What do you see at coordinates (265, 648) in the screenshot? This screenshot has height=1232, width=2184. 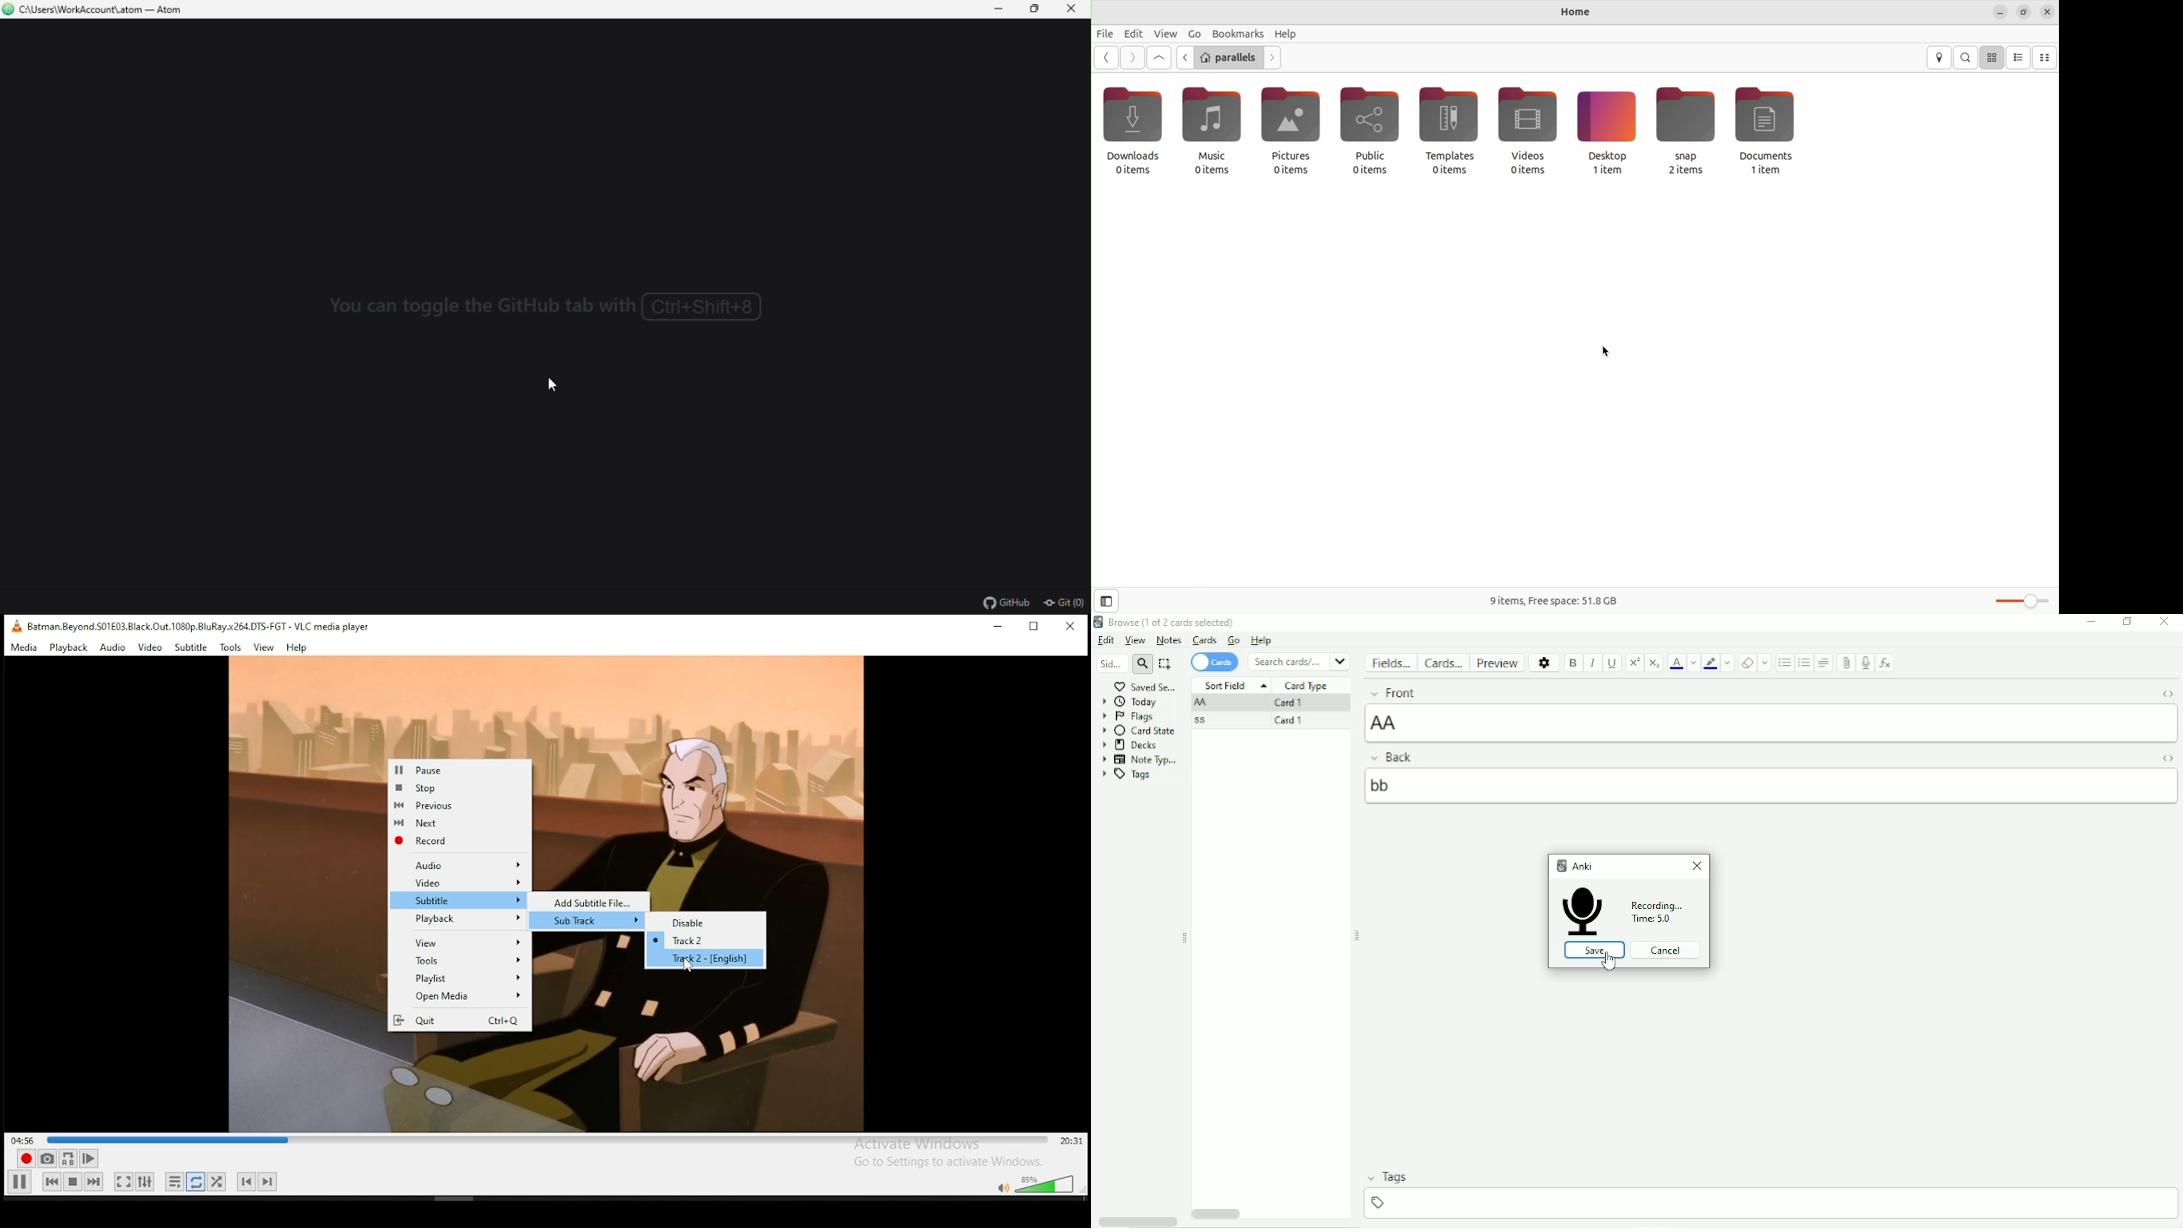 I see `View` at bounding box center [265, 648].